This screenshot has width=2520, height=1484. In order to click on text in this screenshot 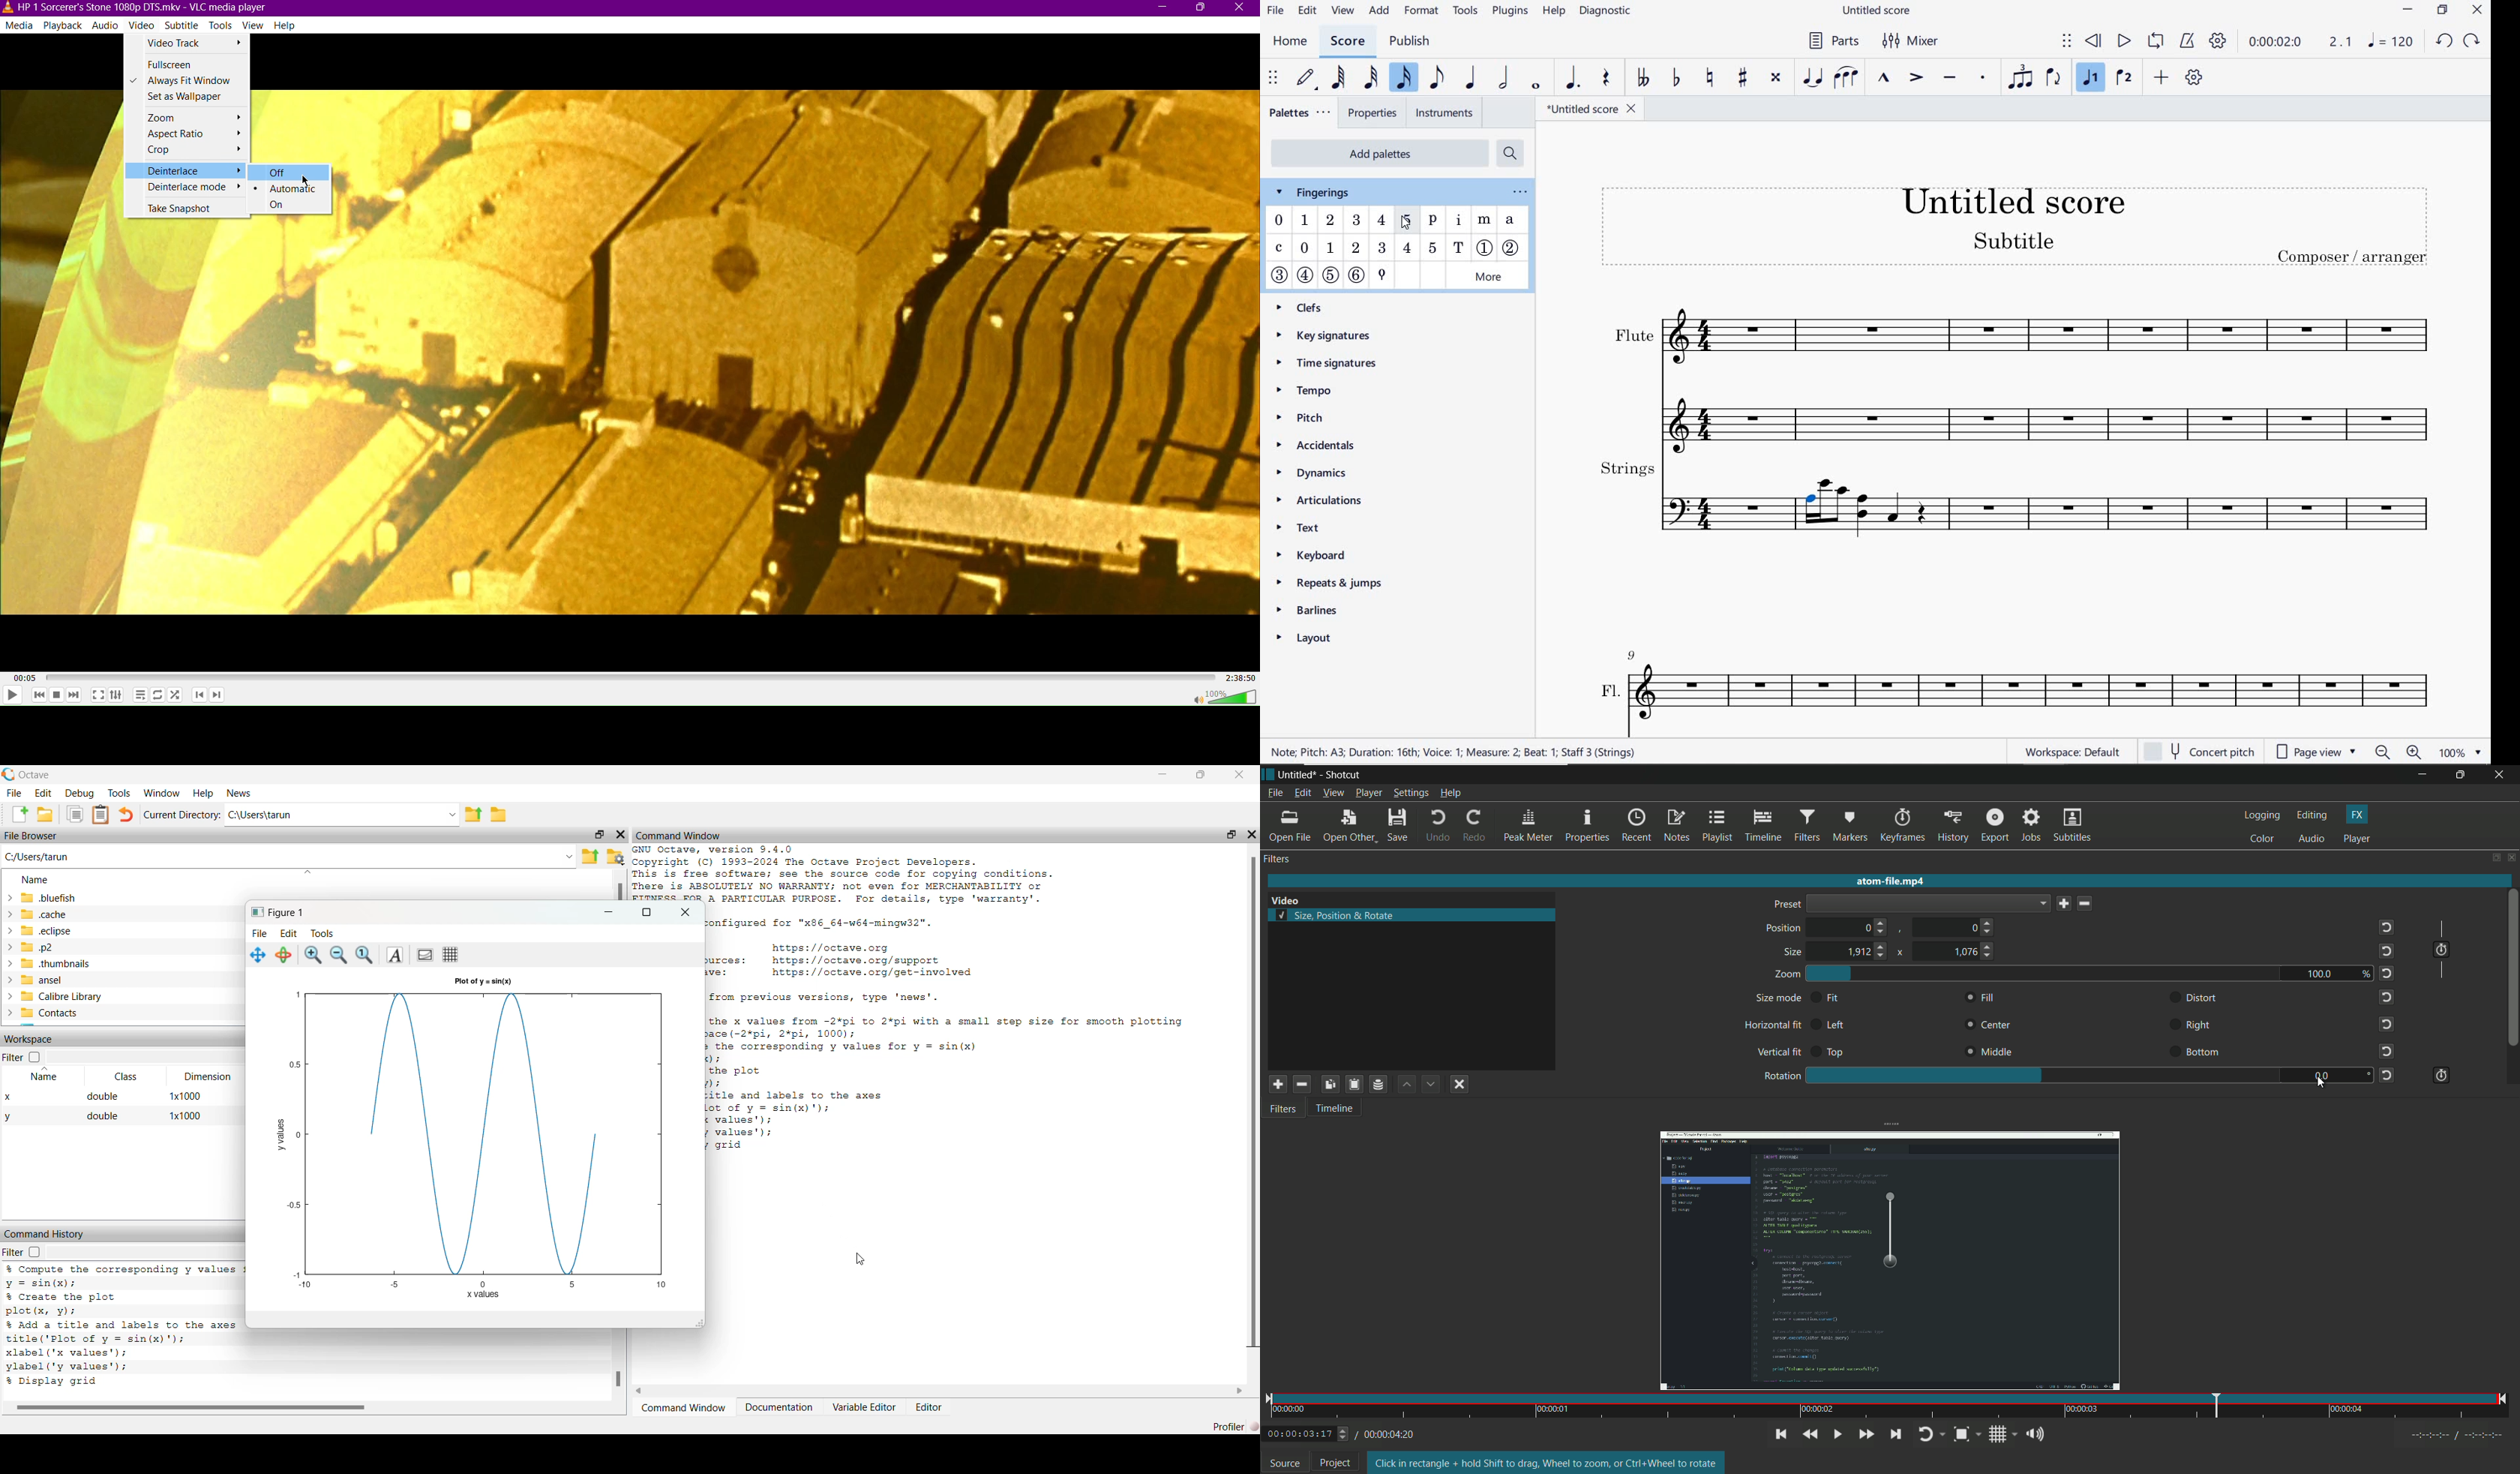, I will do `click(1548, 1463)`.